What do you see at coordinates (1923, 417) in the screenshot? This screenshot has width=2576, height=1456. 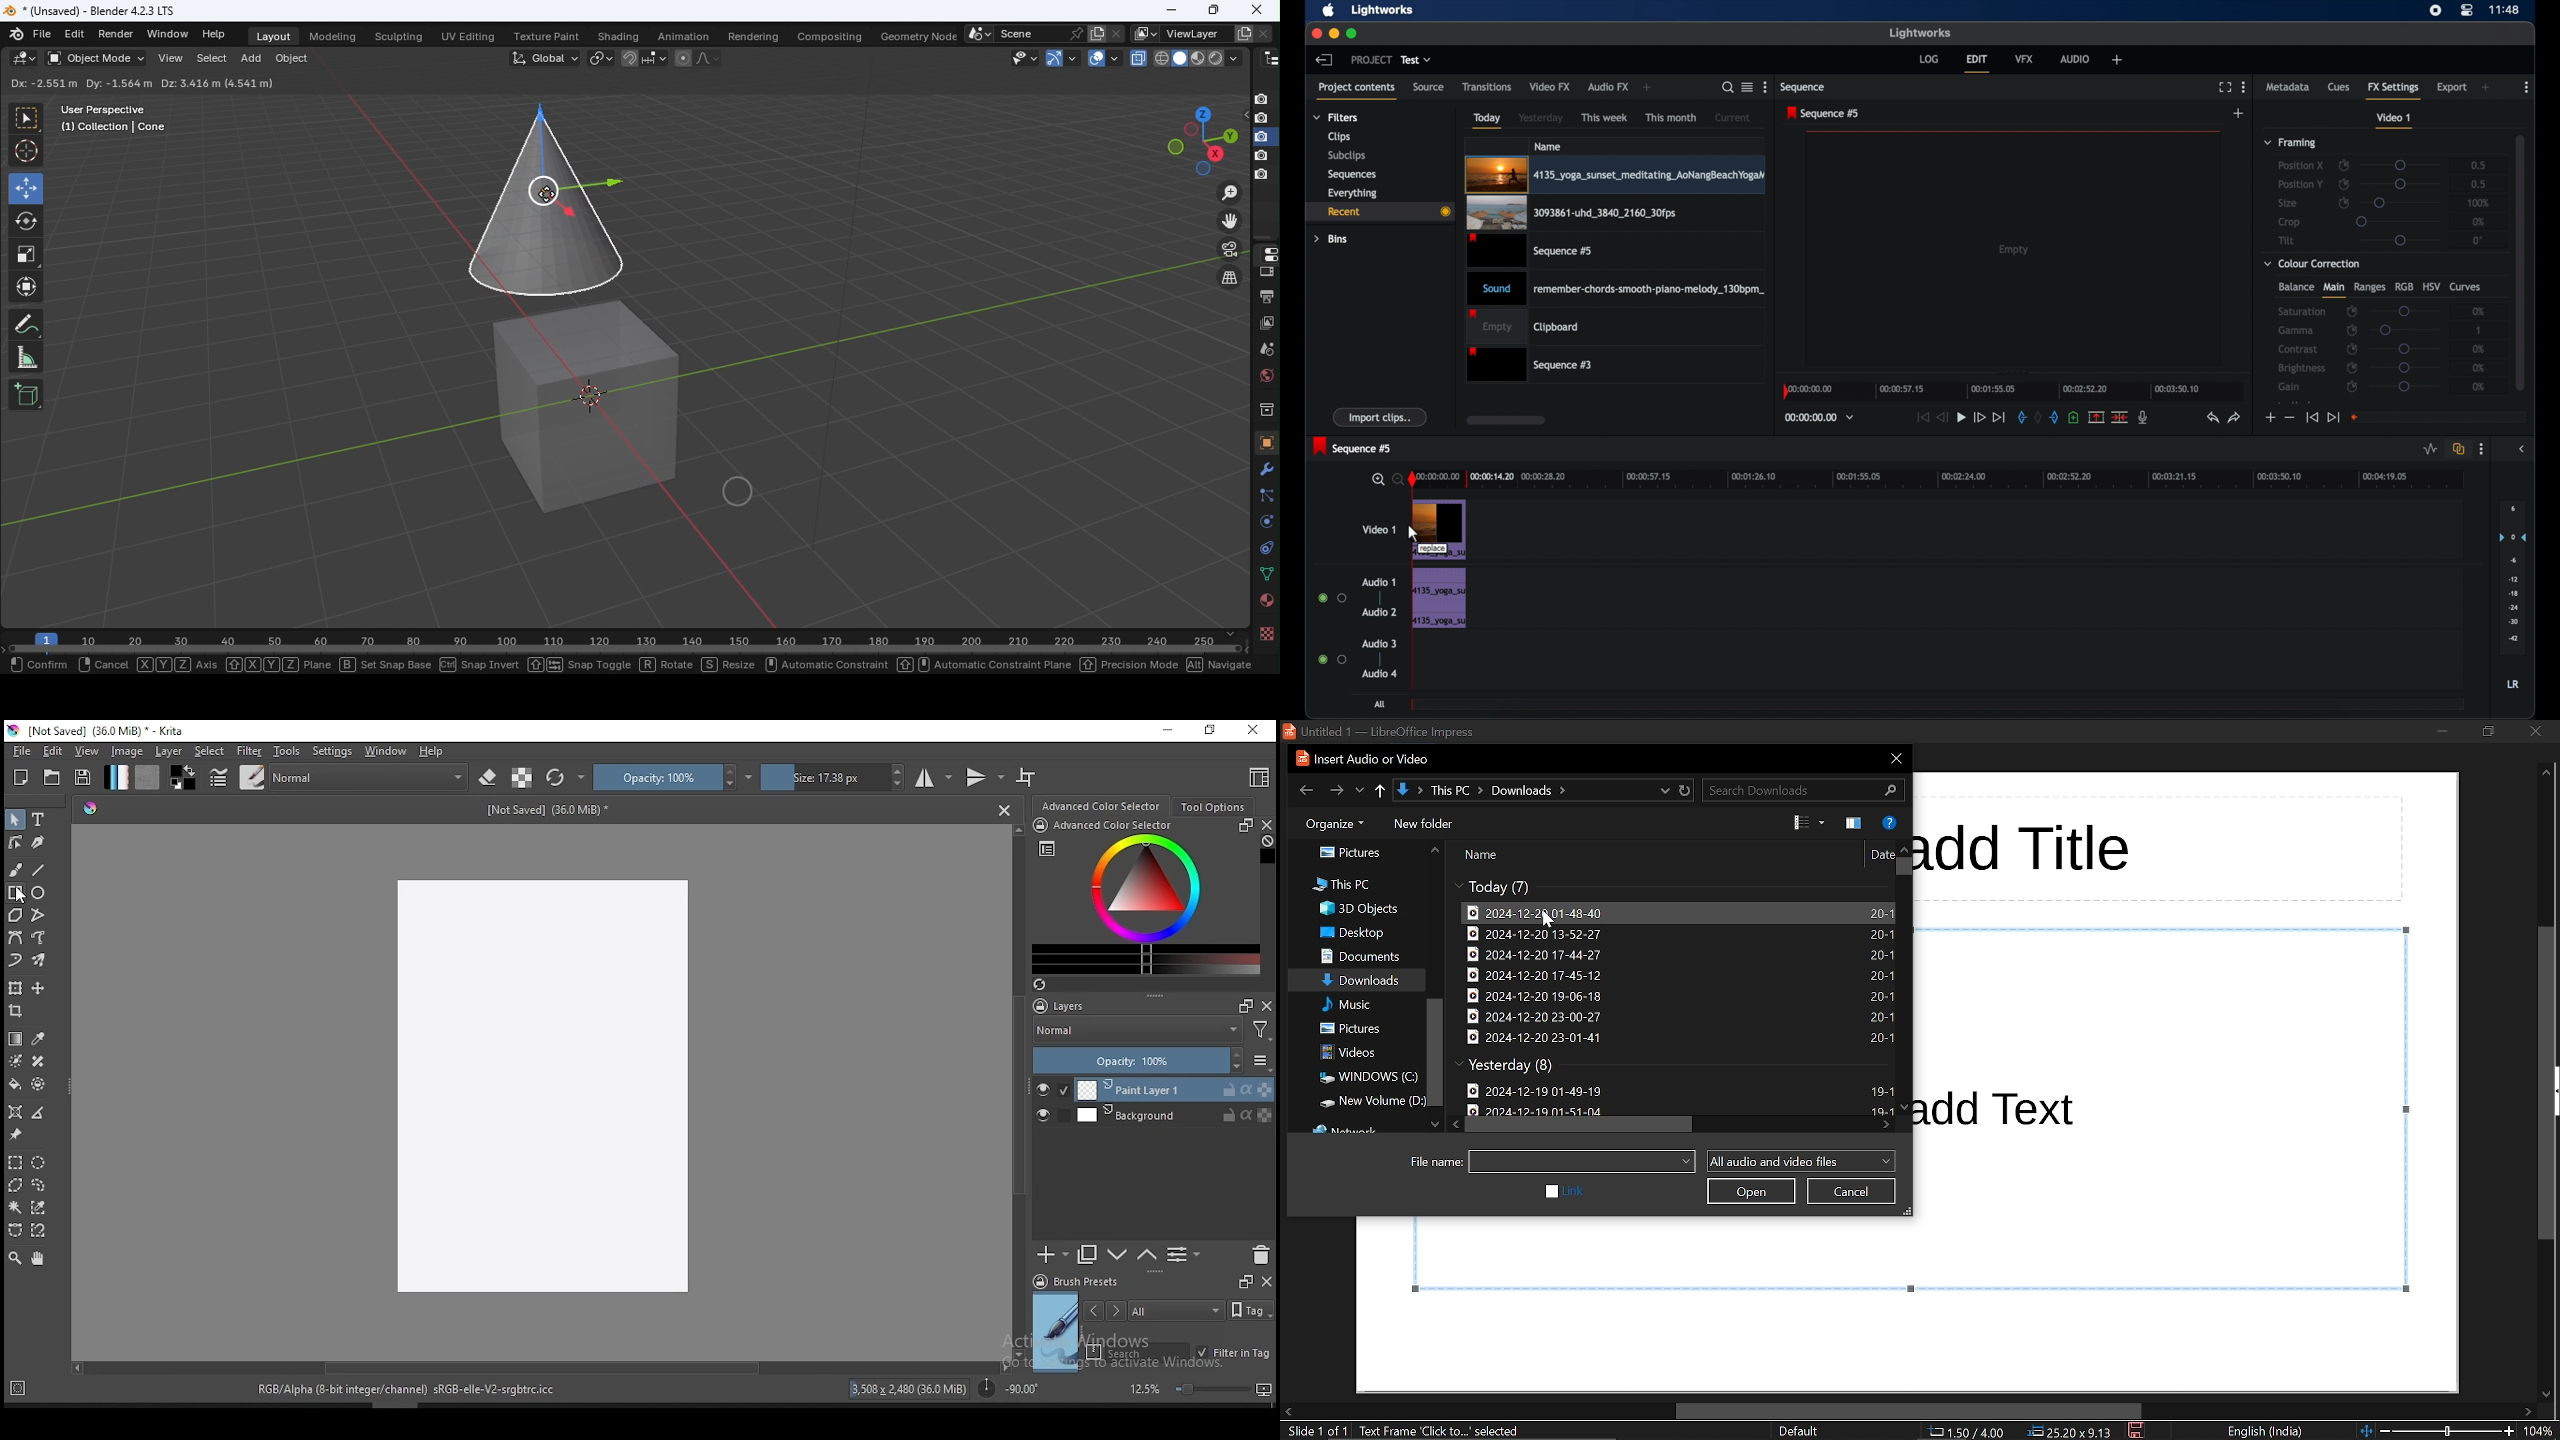 I see `jump to start` at bounding box center [1923, 417].